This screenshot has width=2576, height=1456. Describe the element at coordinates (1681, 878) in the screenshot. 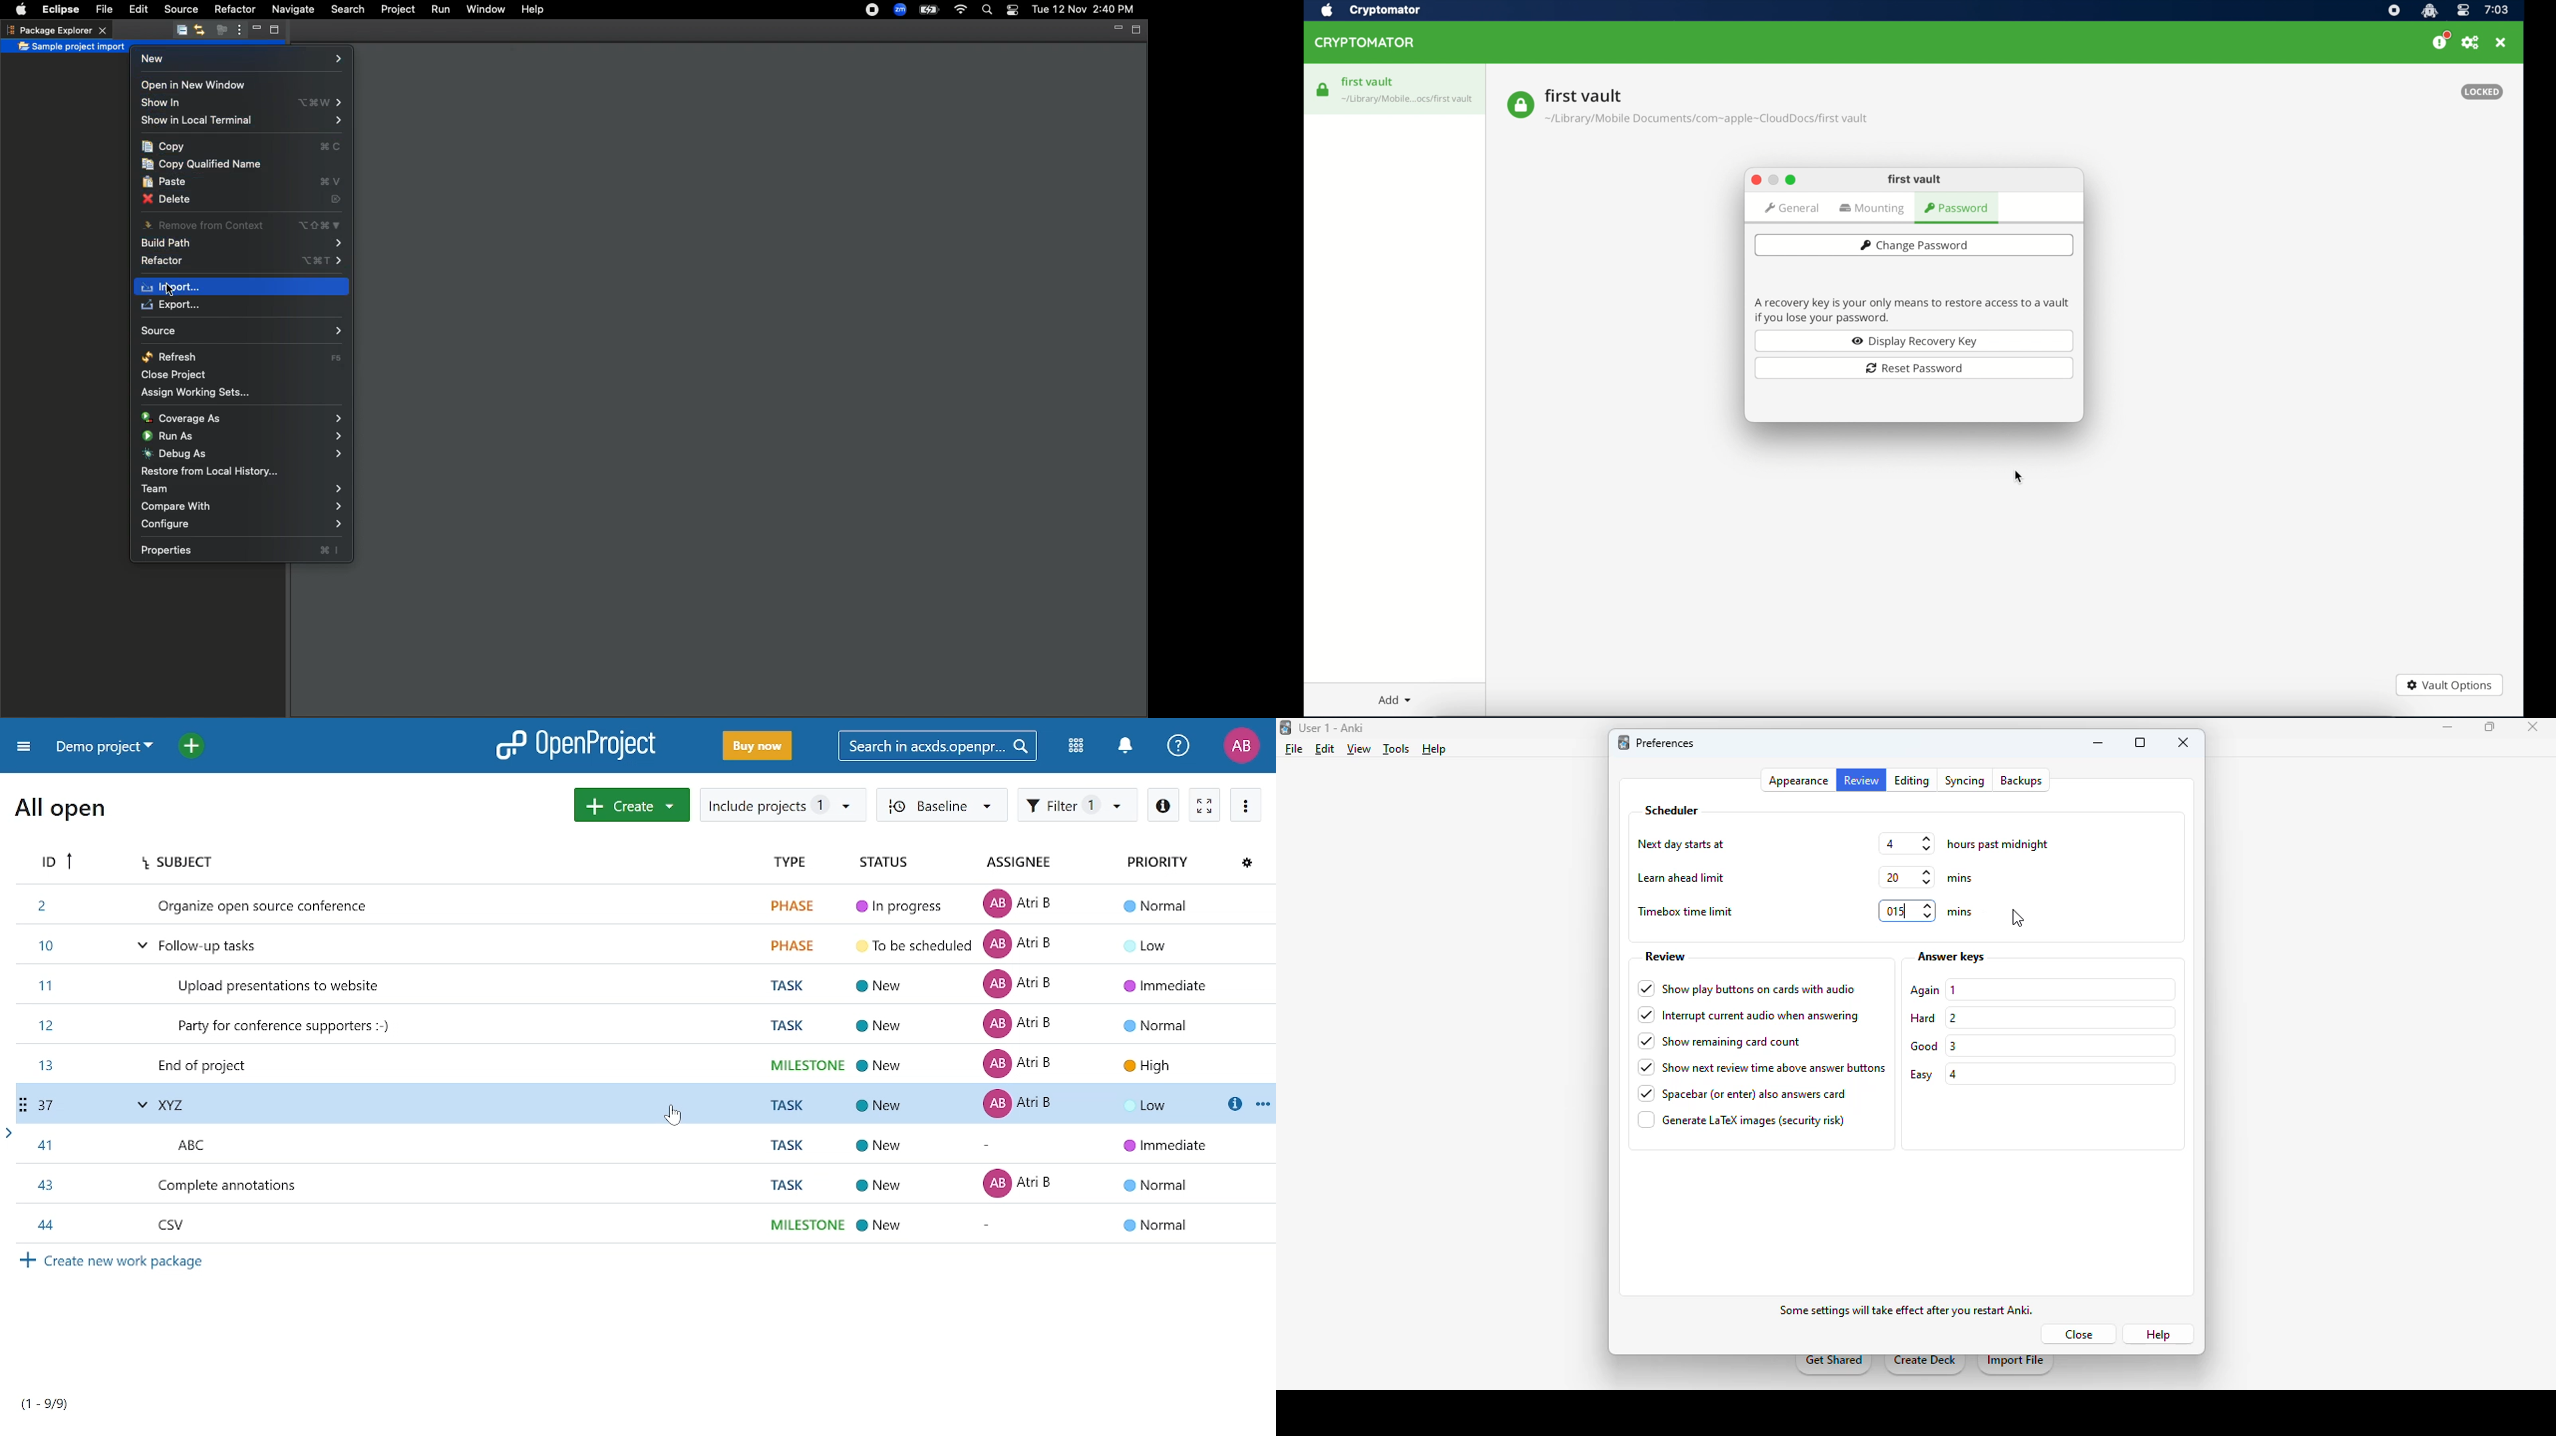

I see `learn ahead limit` at that location.